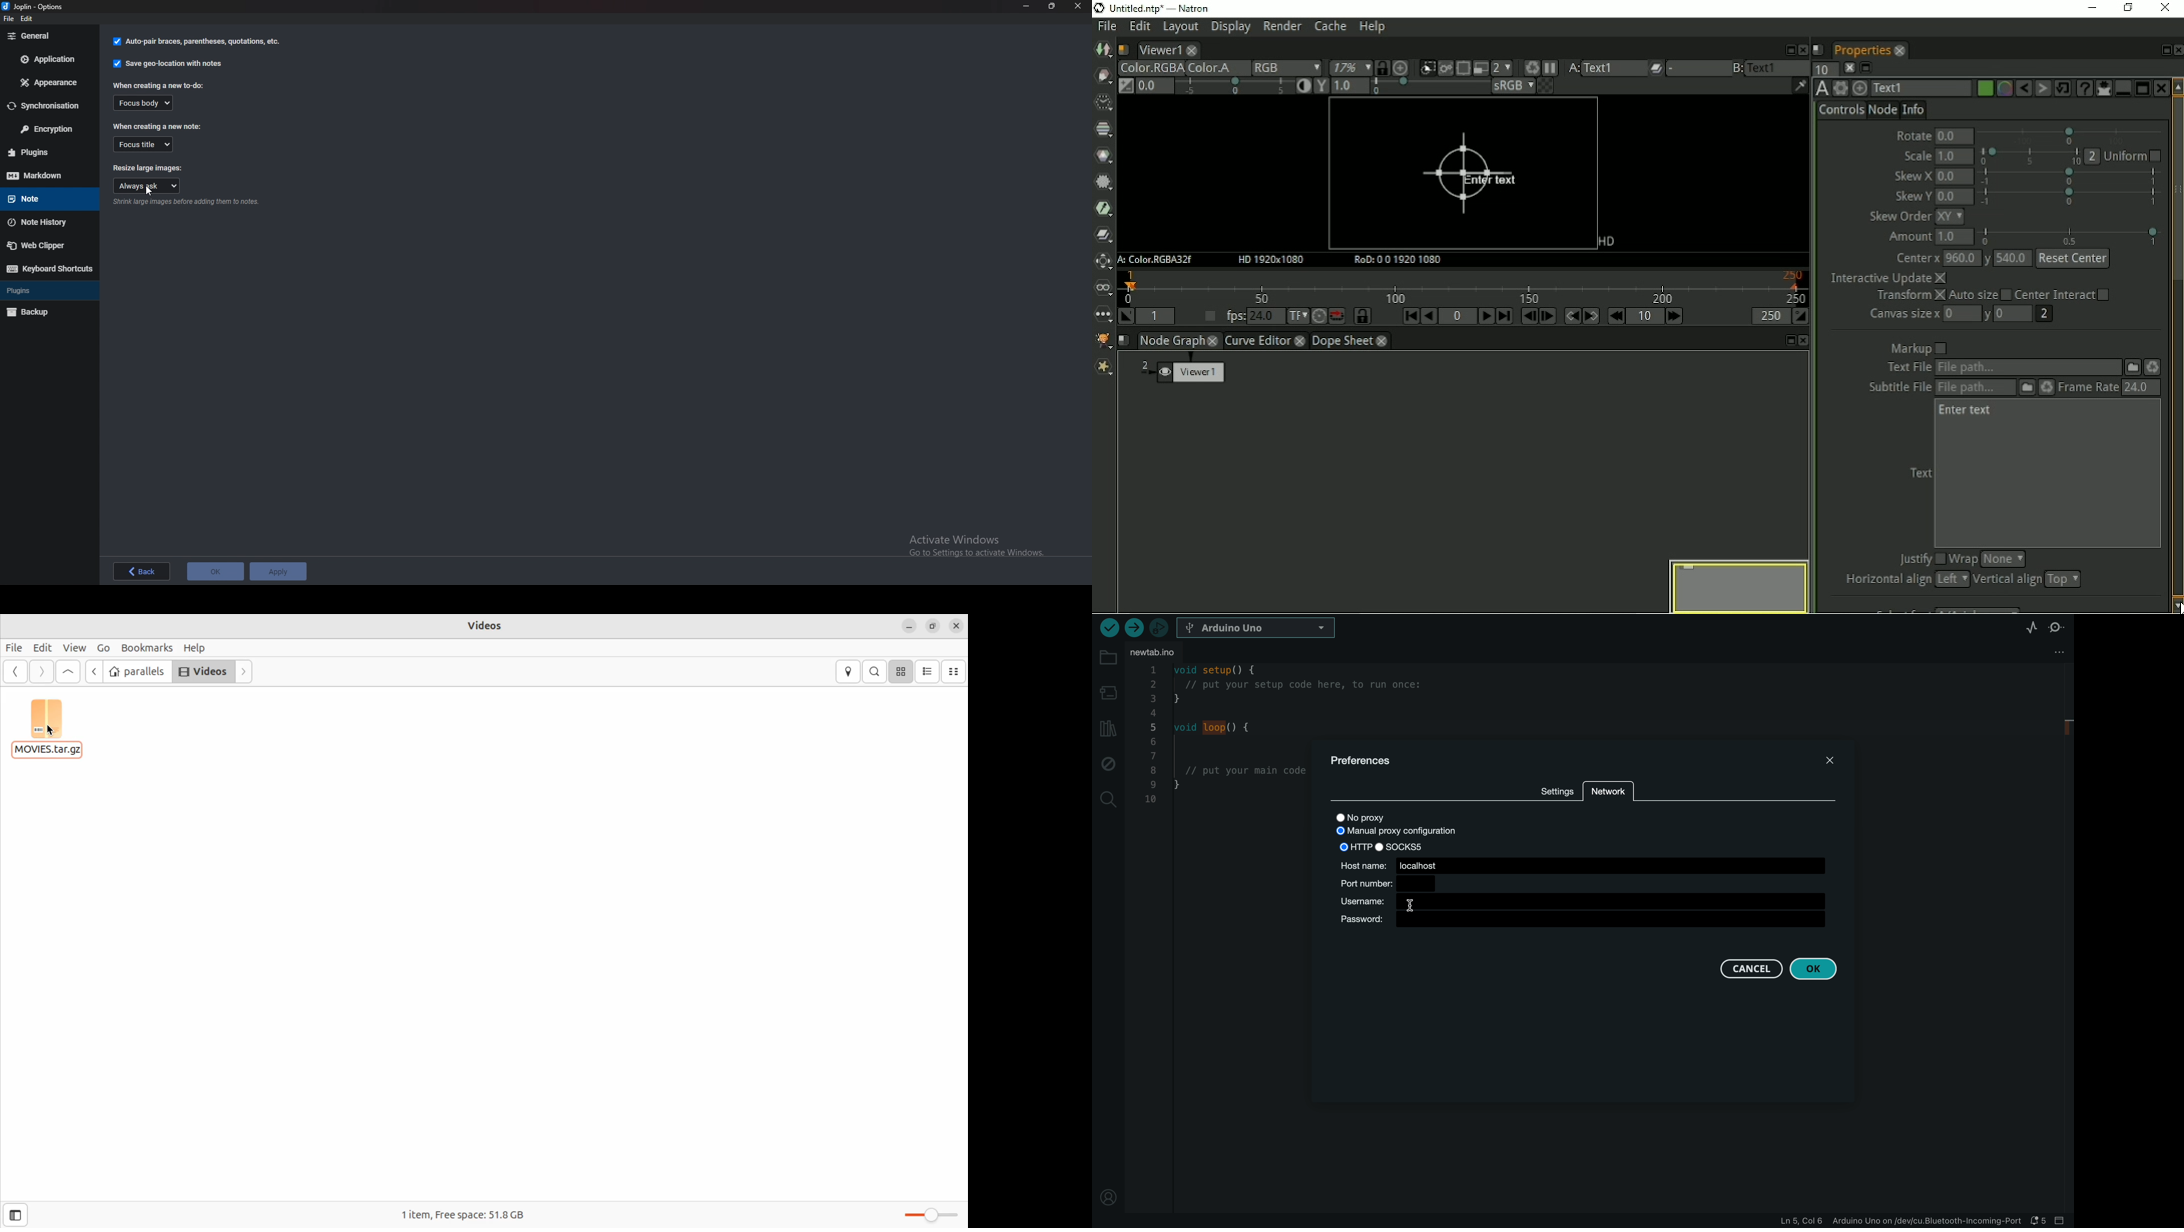 This screenshot has height=1232, width=2184. Describe the element at coordinates (1752, 968) in the screenshot. I see `cancel` at that location.